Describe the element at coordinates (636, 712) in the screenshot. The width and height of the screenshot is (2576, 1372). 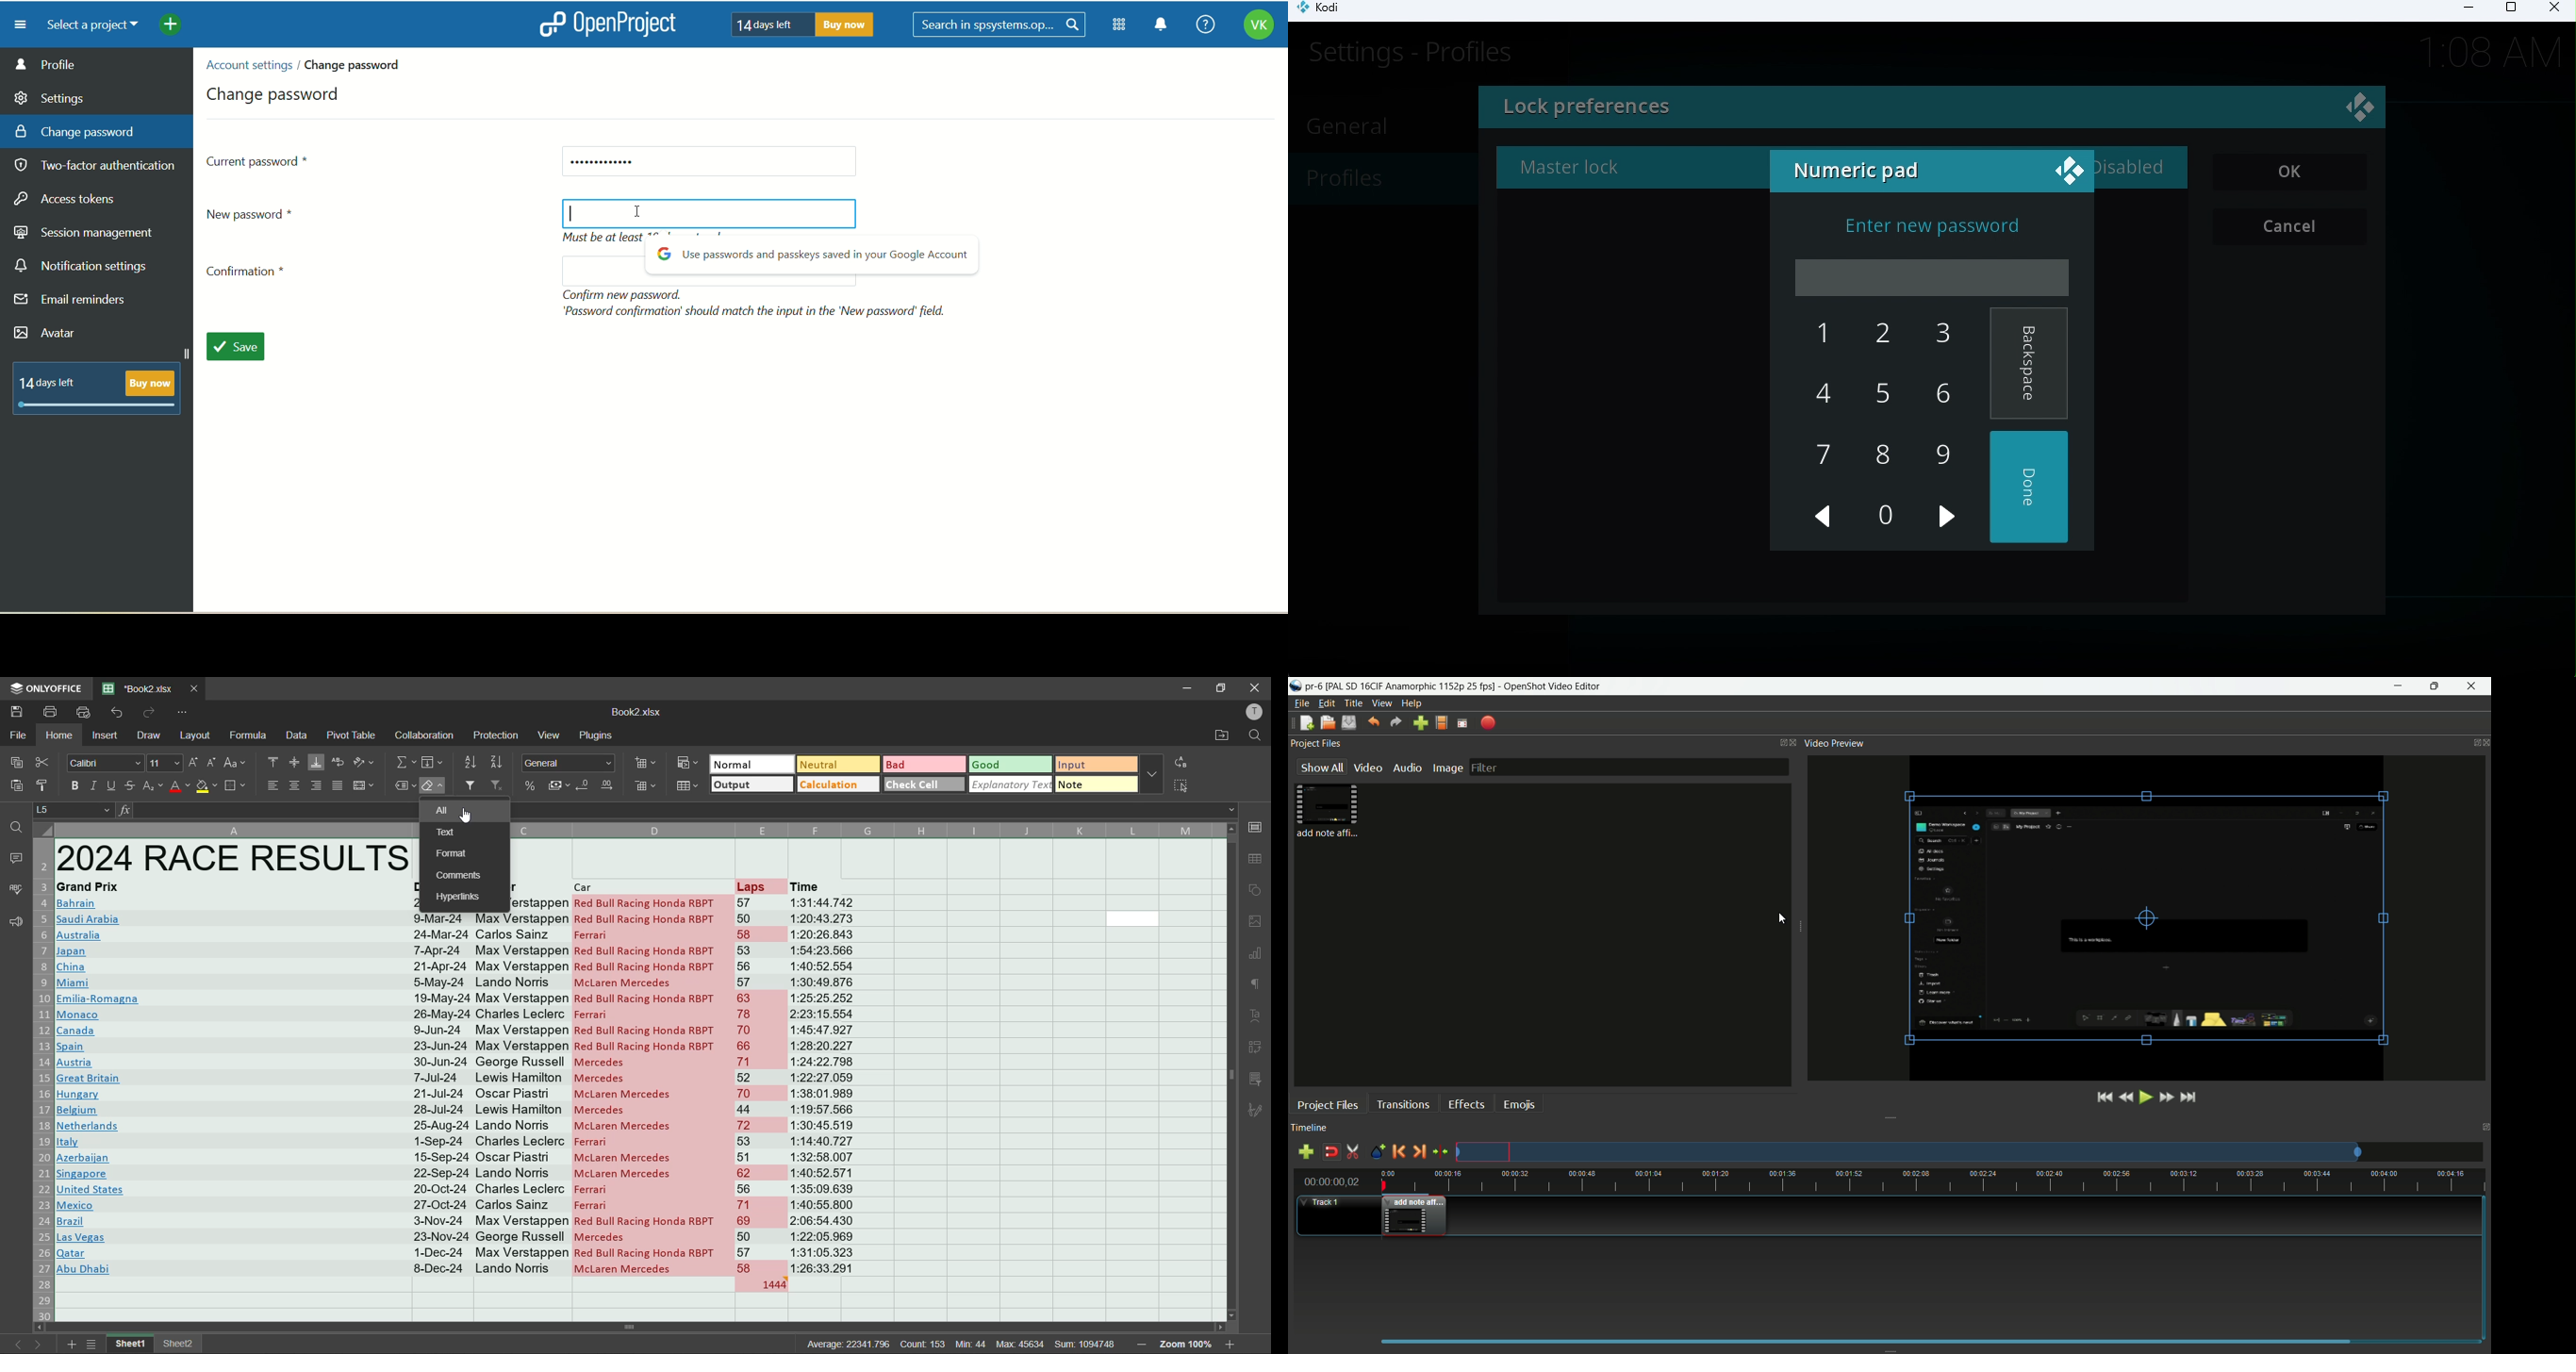
I see `filename` at that location.